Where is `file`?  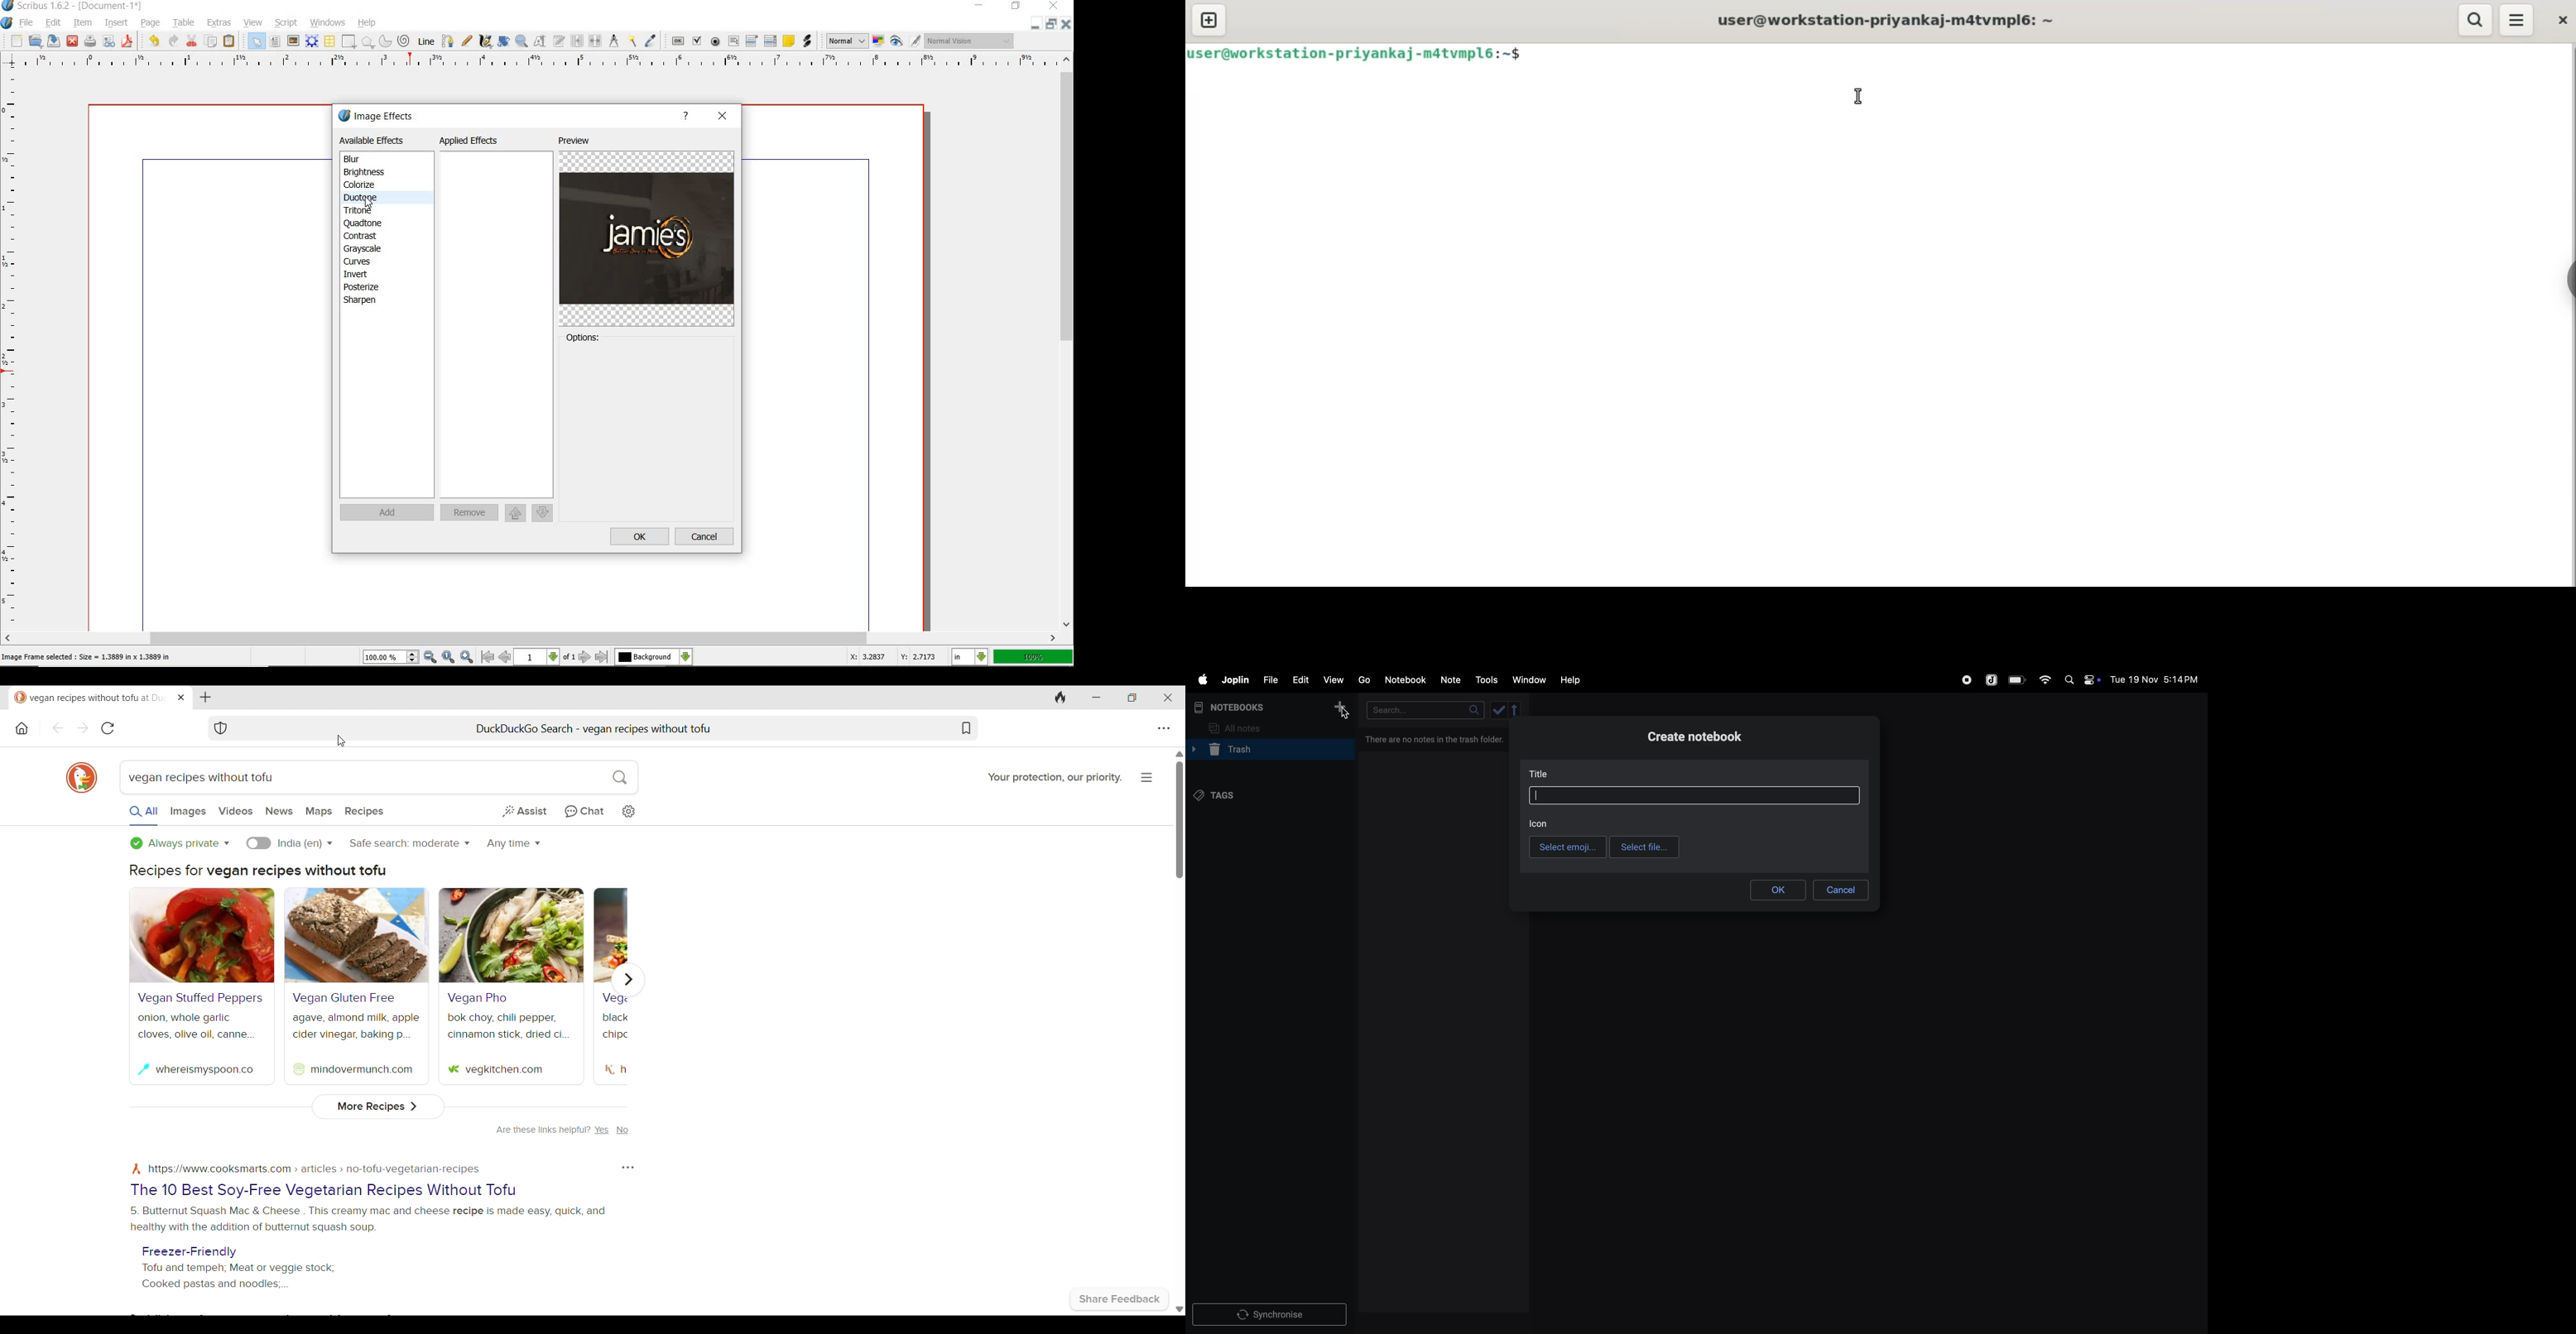 file is located at coordinates (1267, 679).